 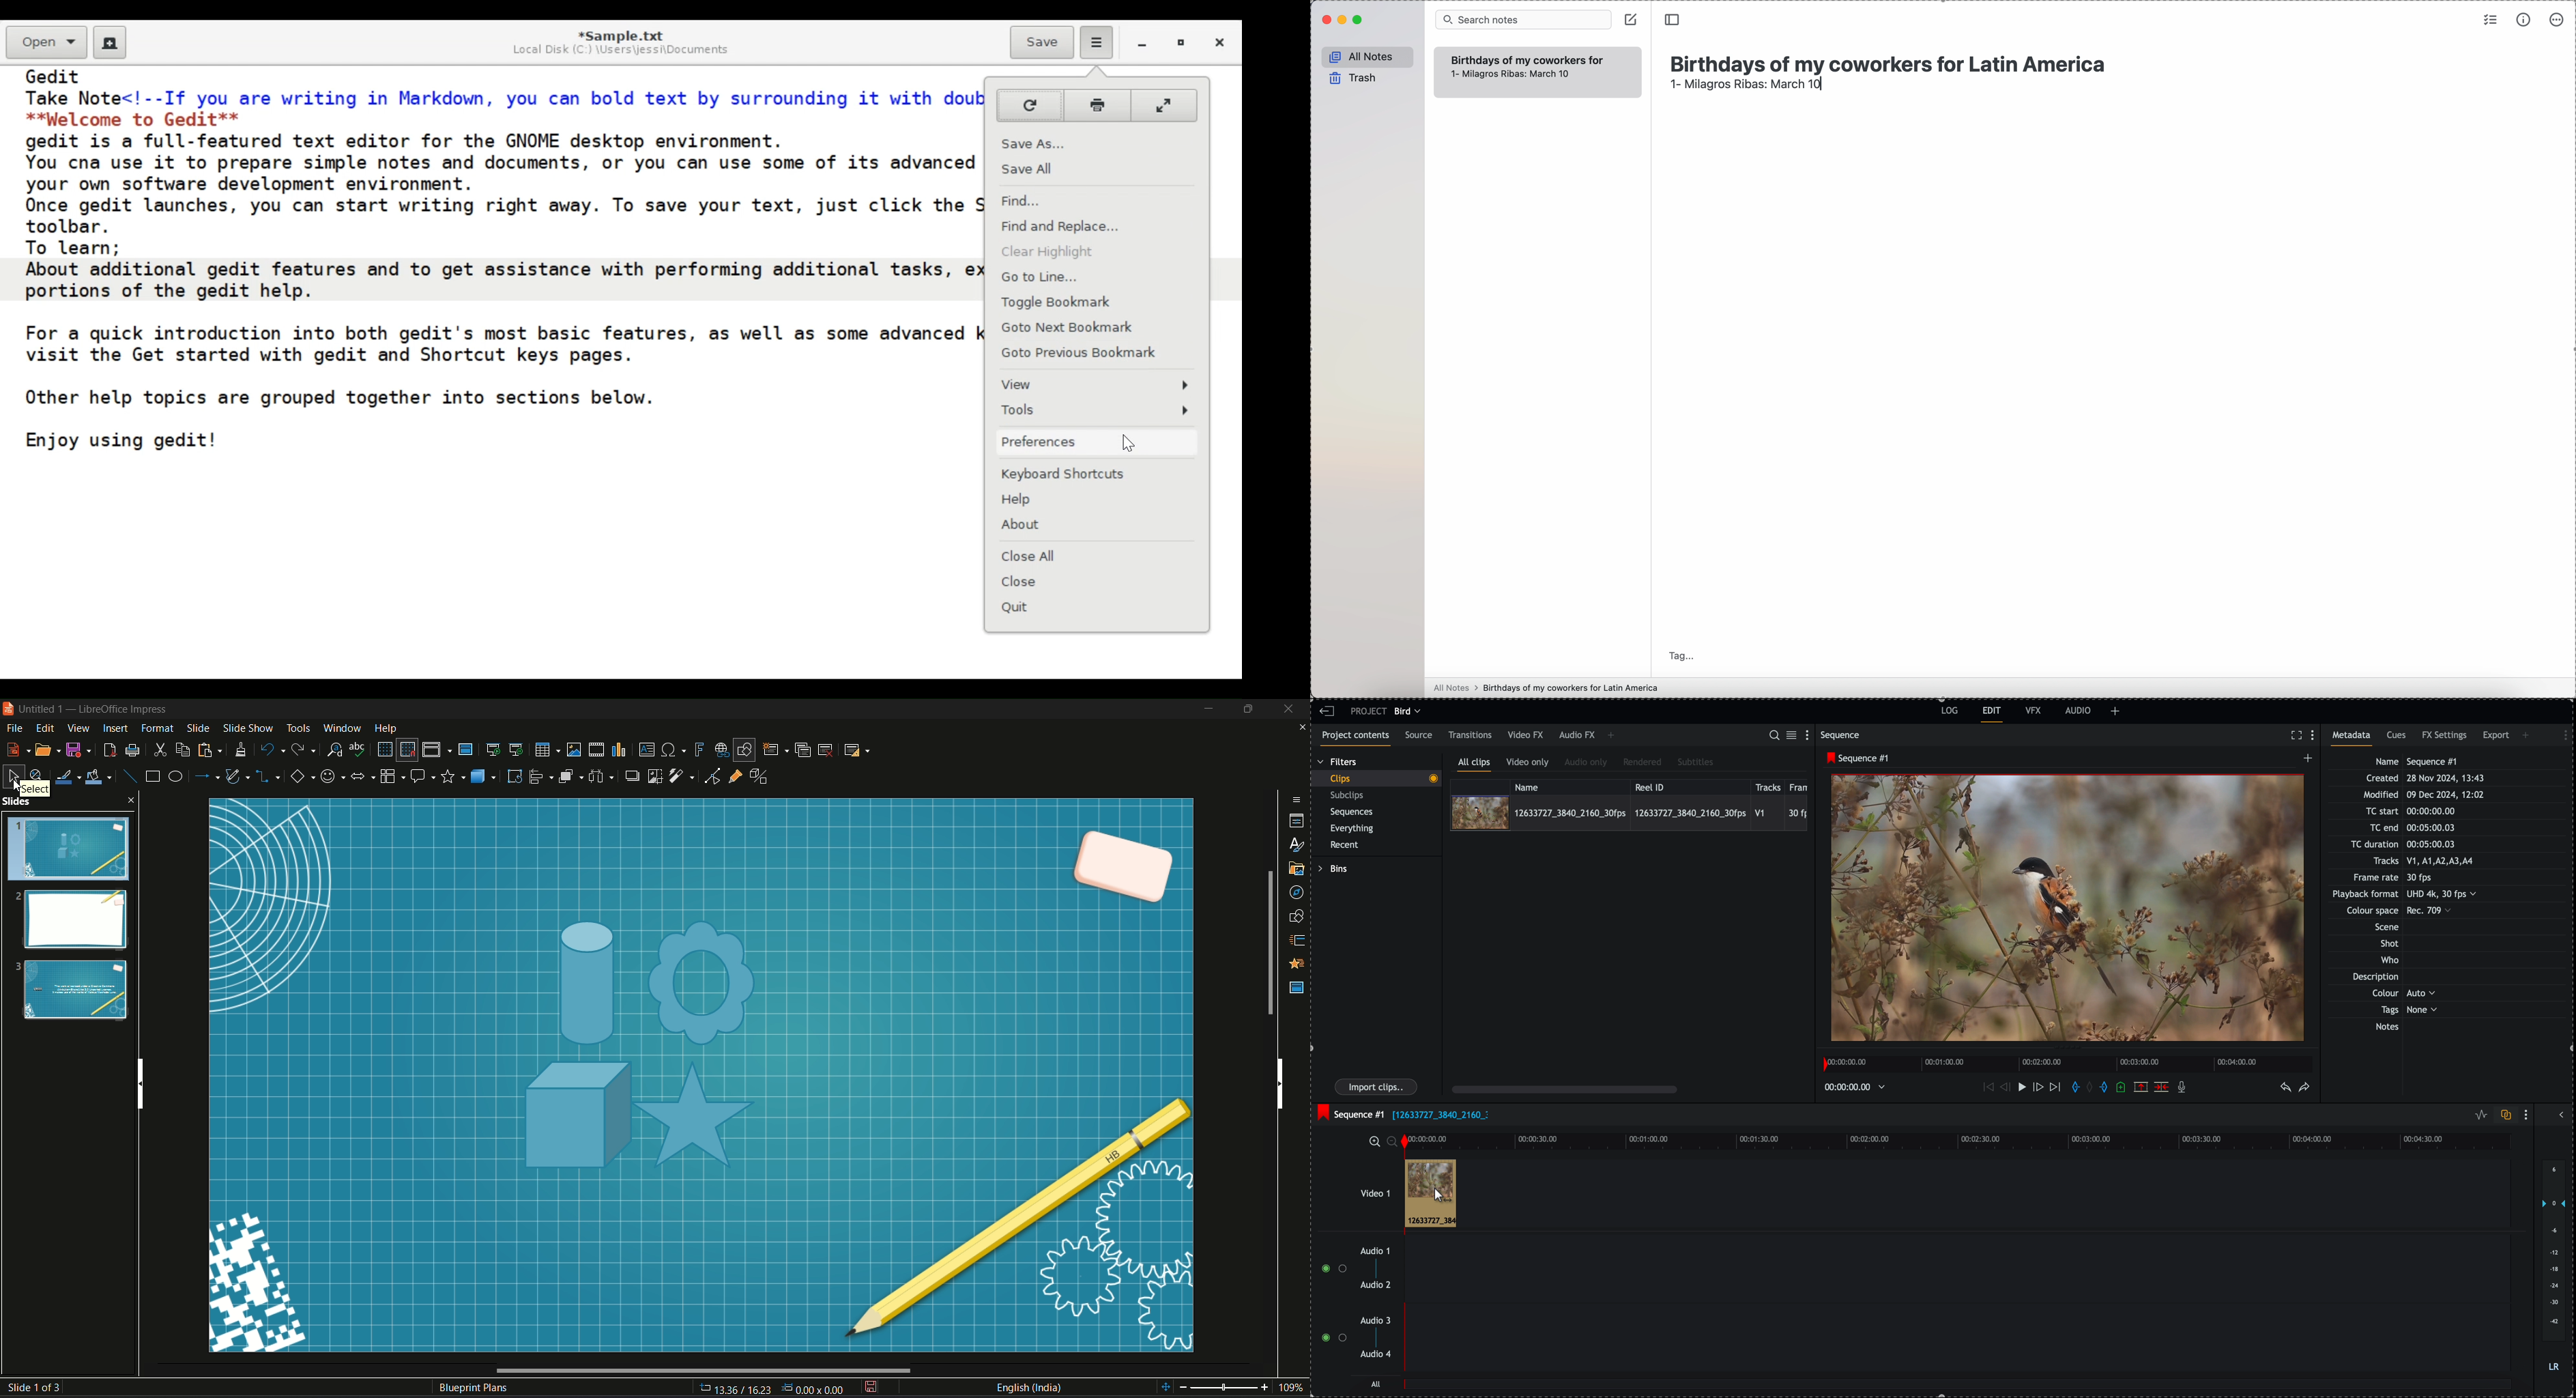 I want to click on metadata, so click(x=2355, y=739).